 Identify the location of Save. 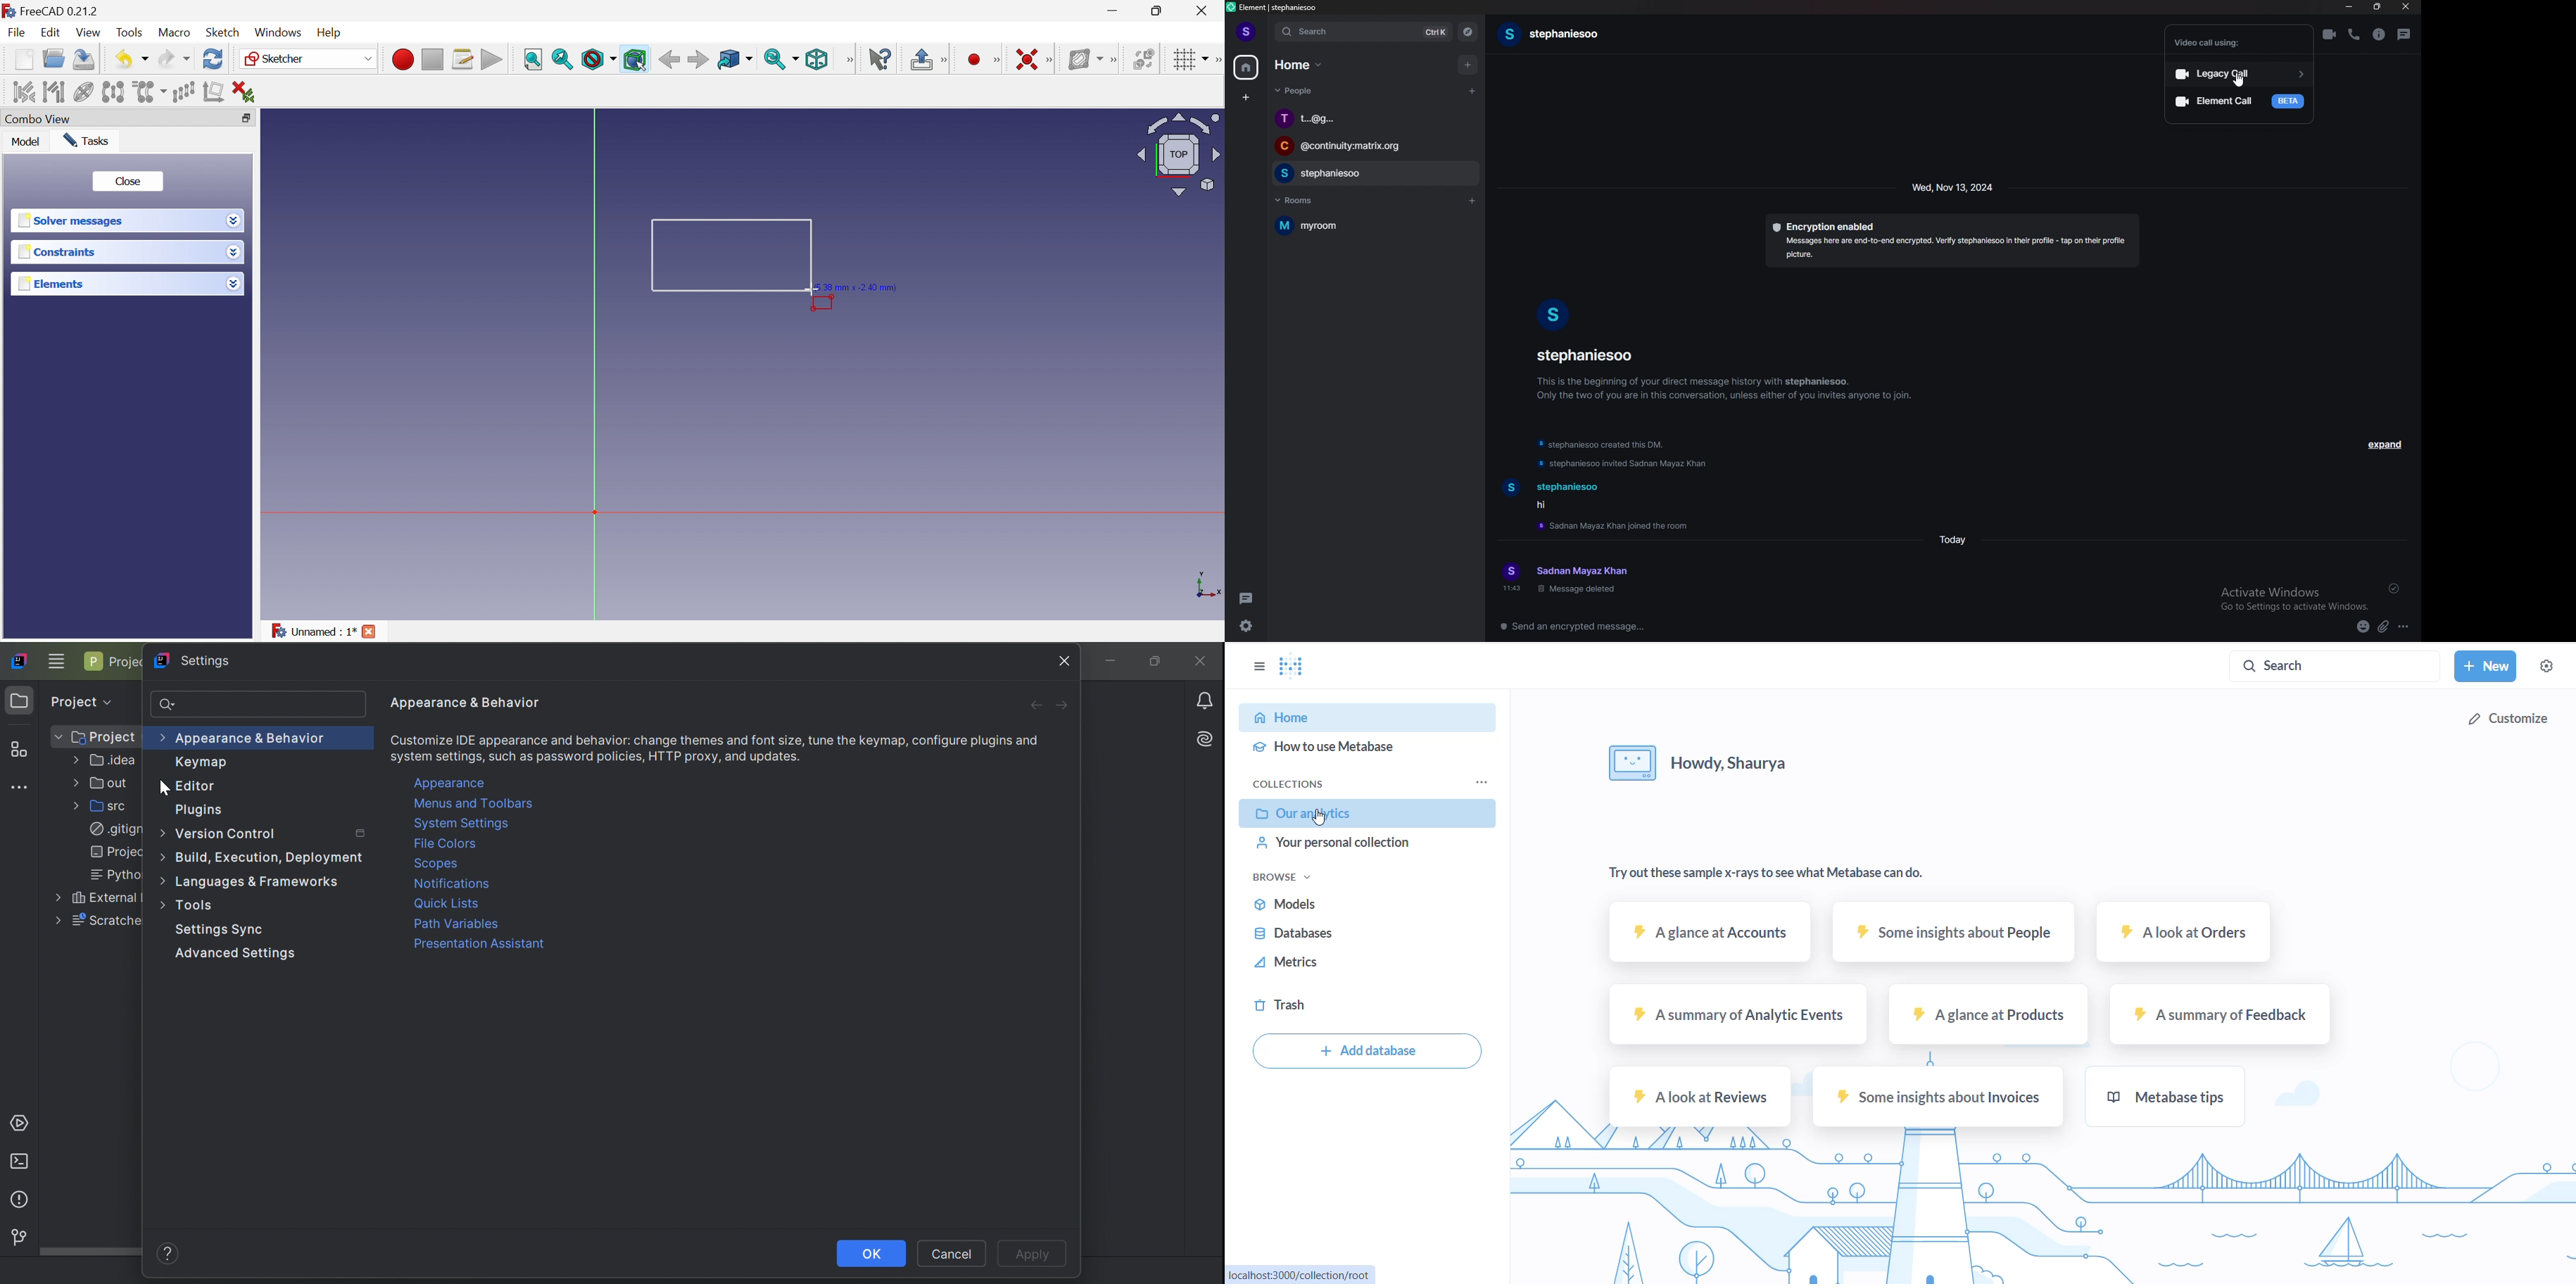
(85, 60).